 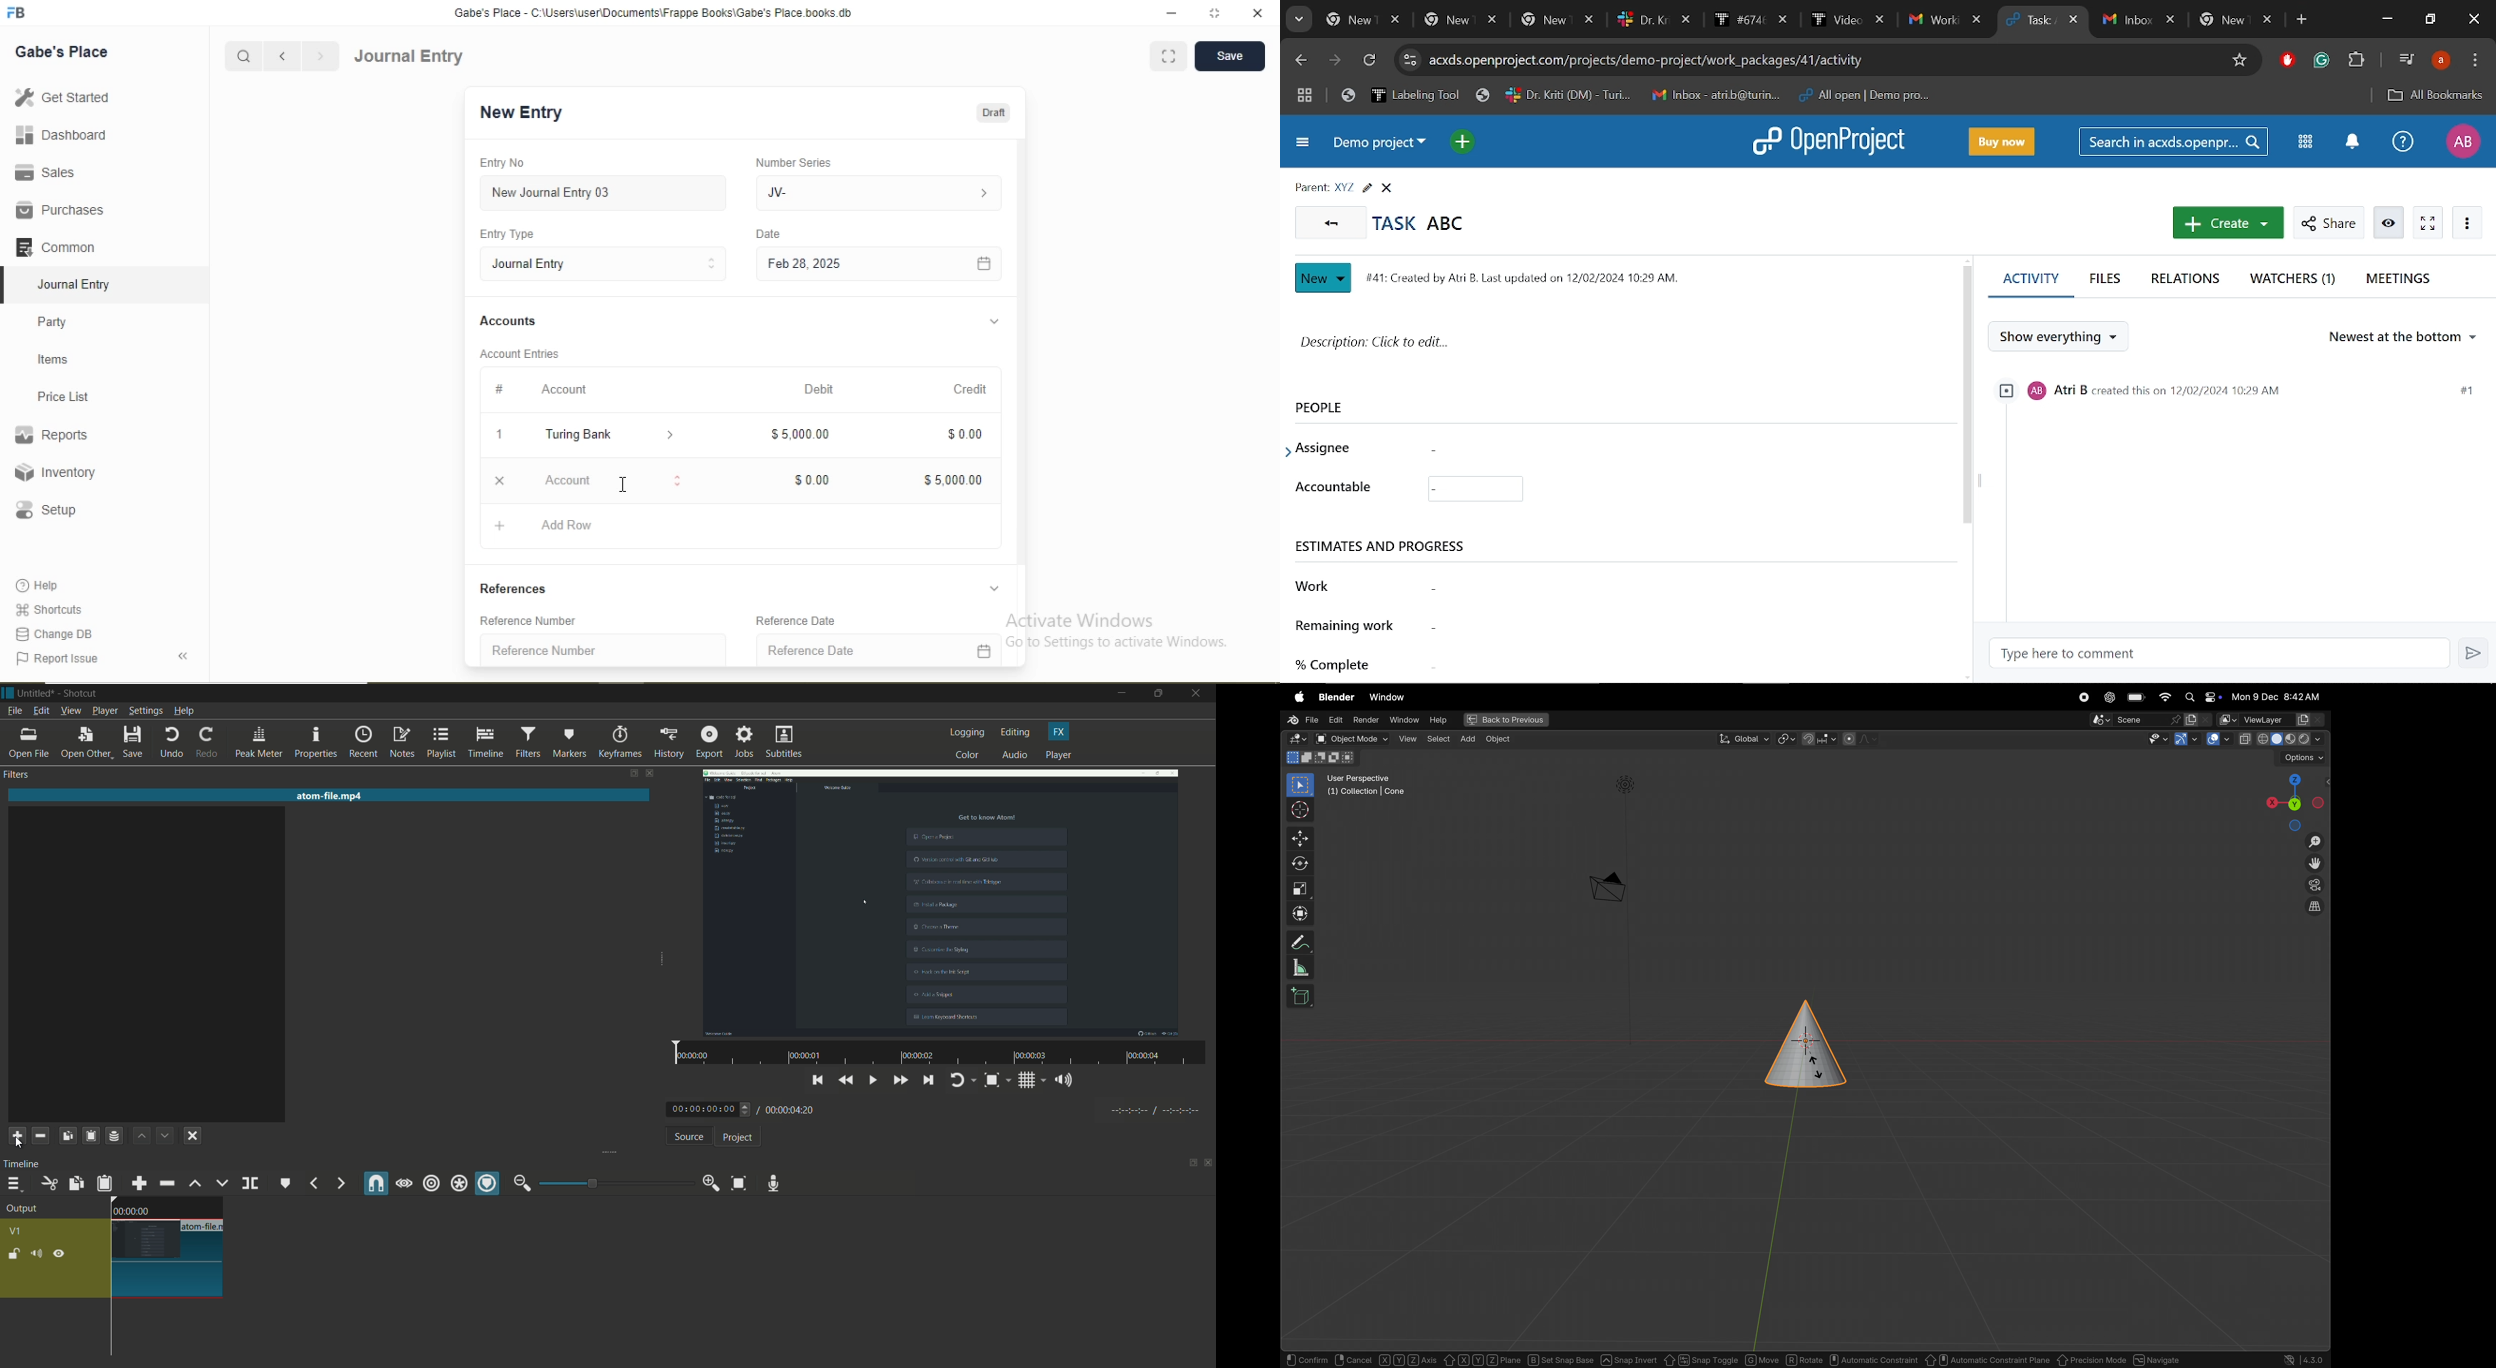 What do you see at coordinates (505, 234) in the screenshot?
I see `Entry Type` at bounding box center [505, 234].